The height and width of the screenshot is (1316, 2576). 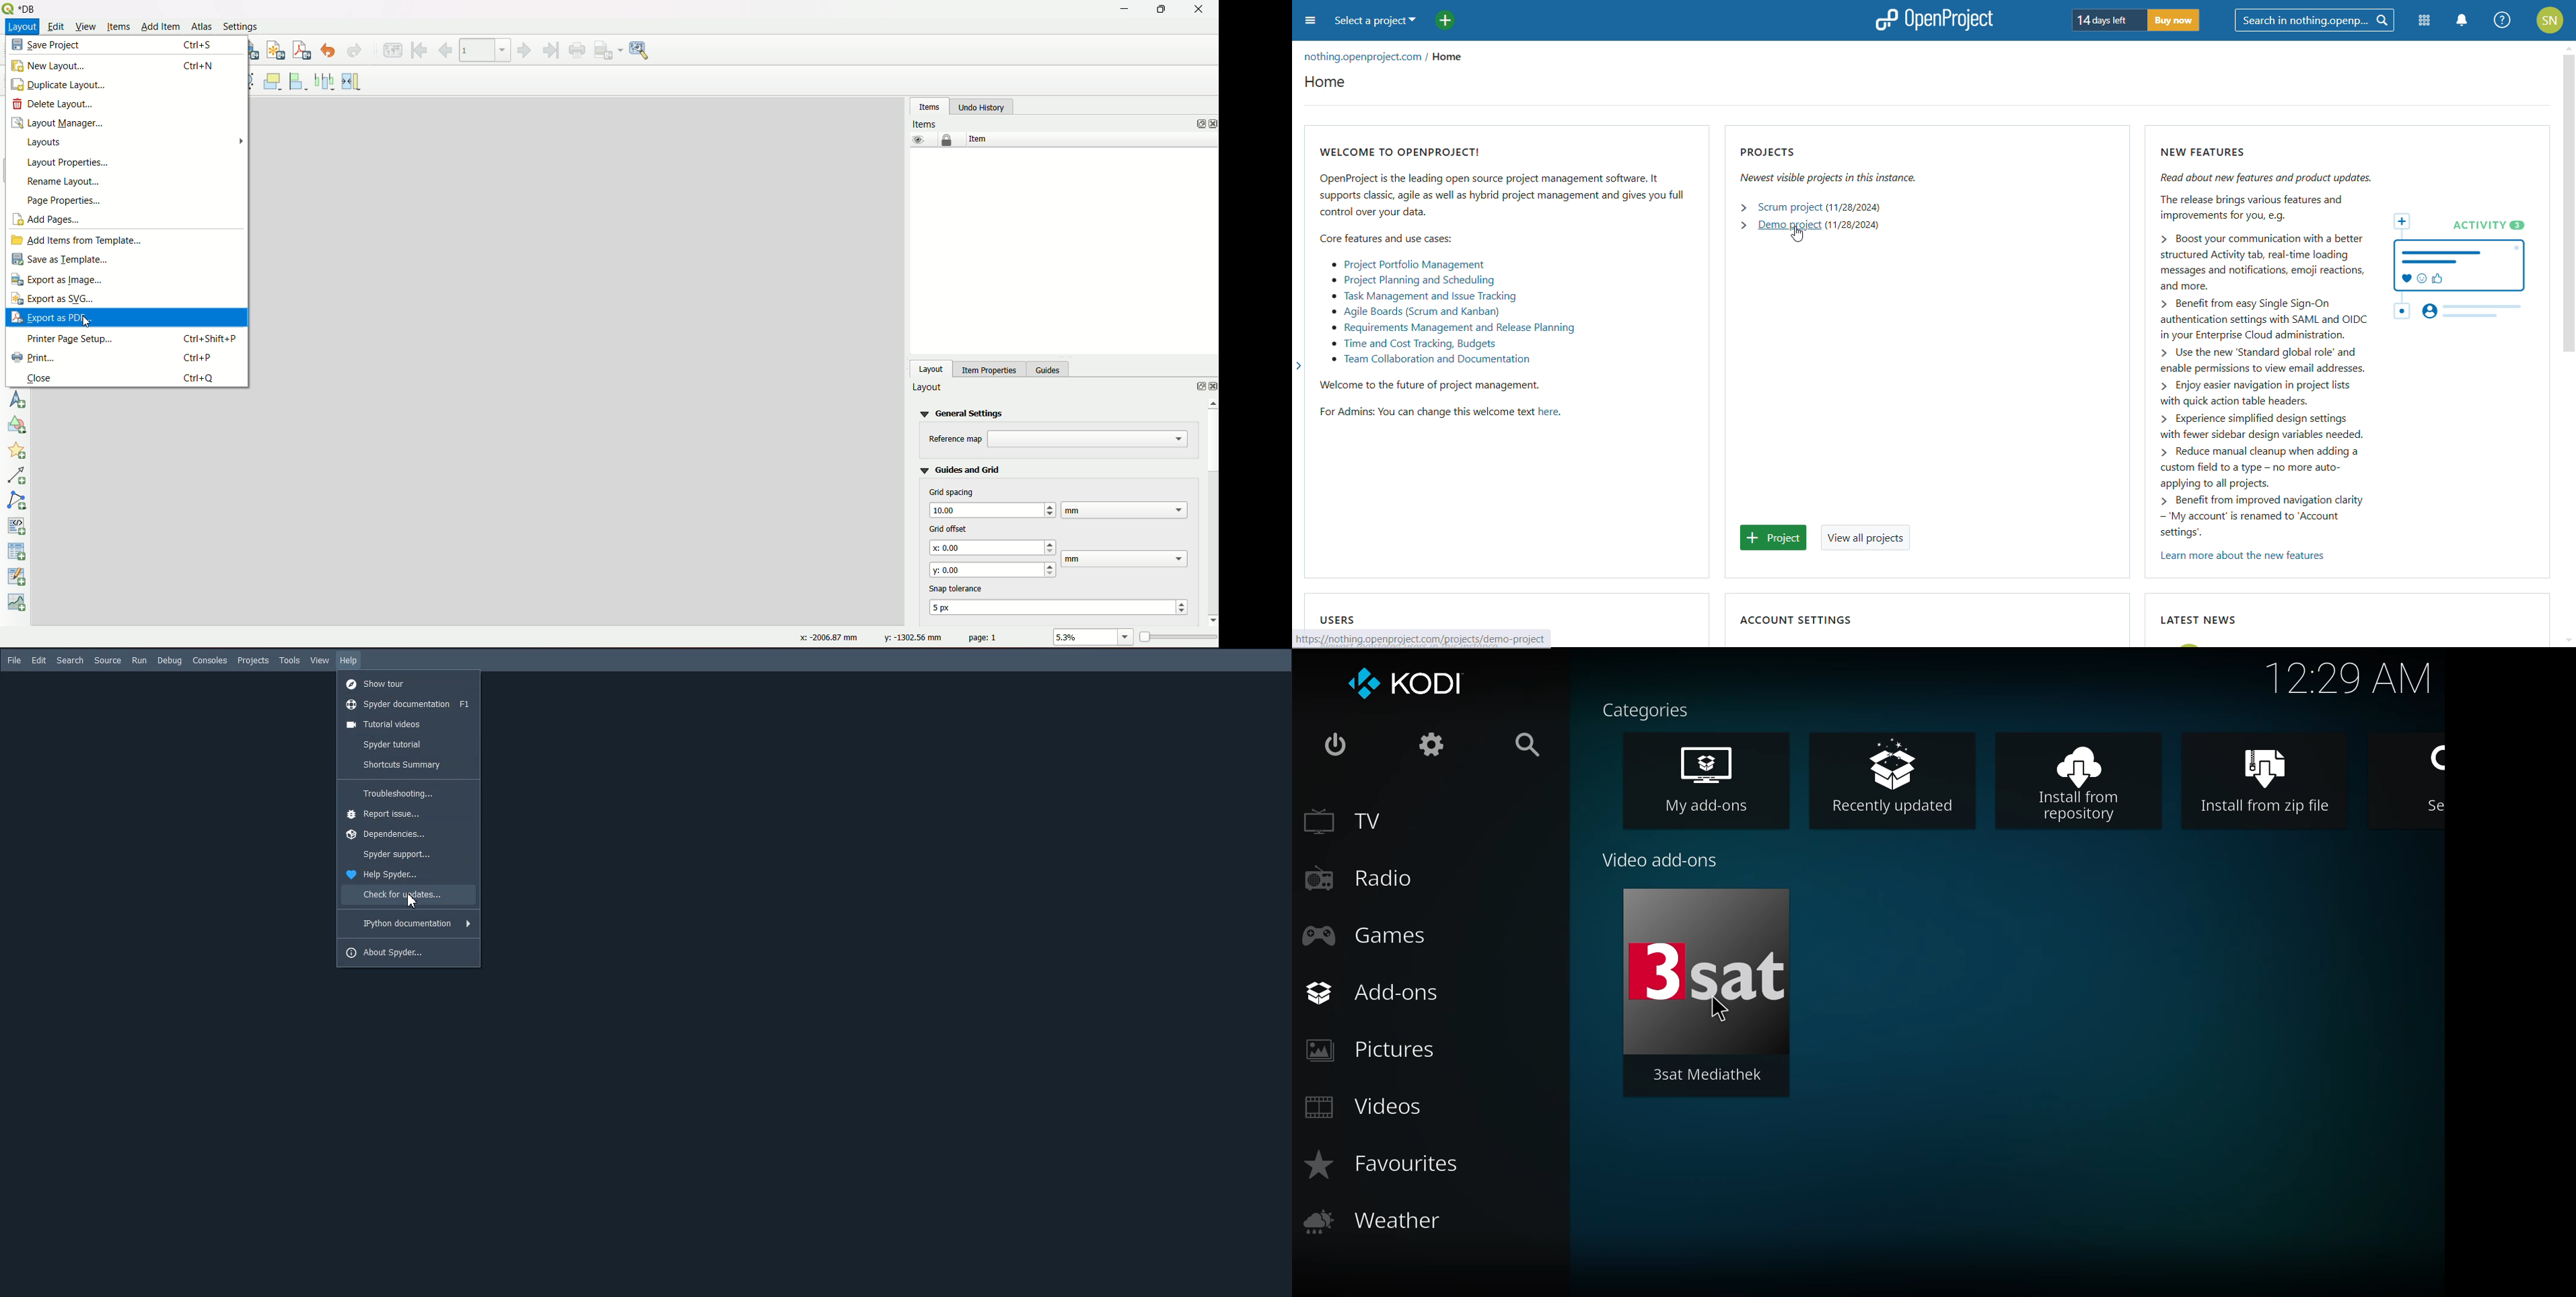 I want to click on add items from templates, so click(x=76, y=240).